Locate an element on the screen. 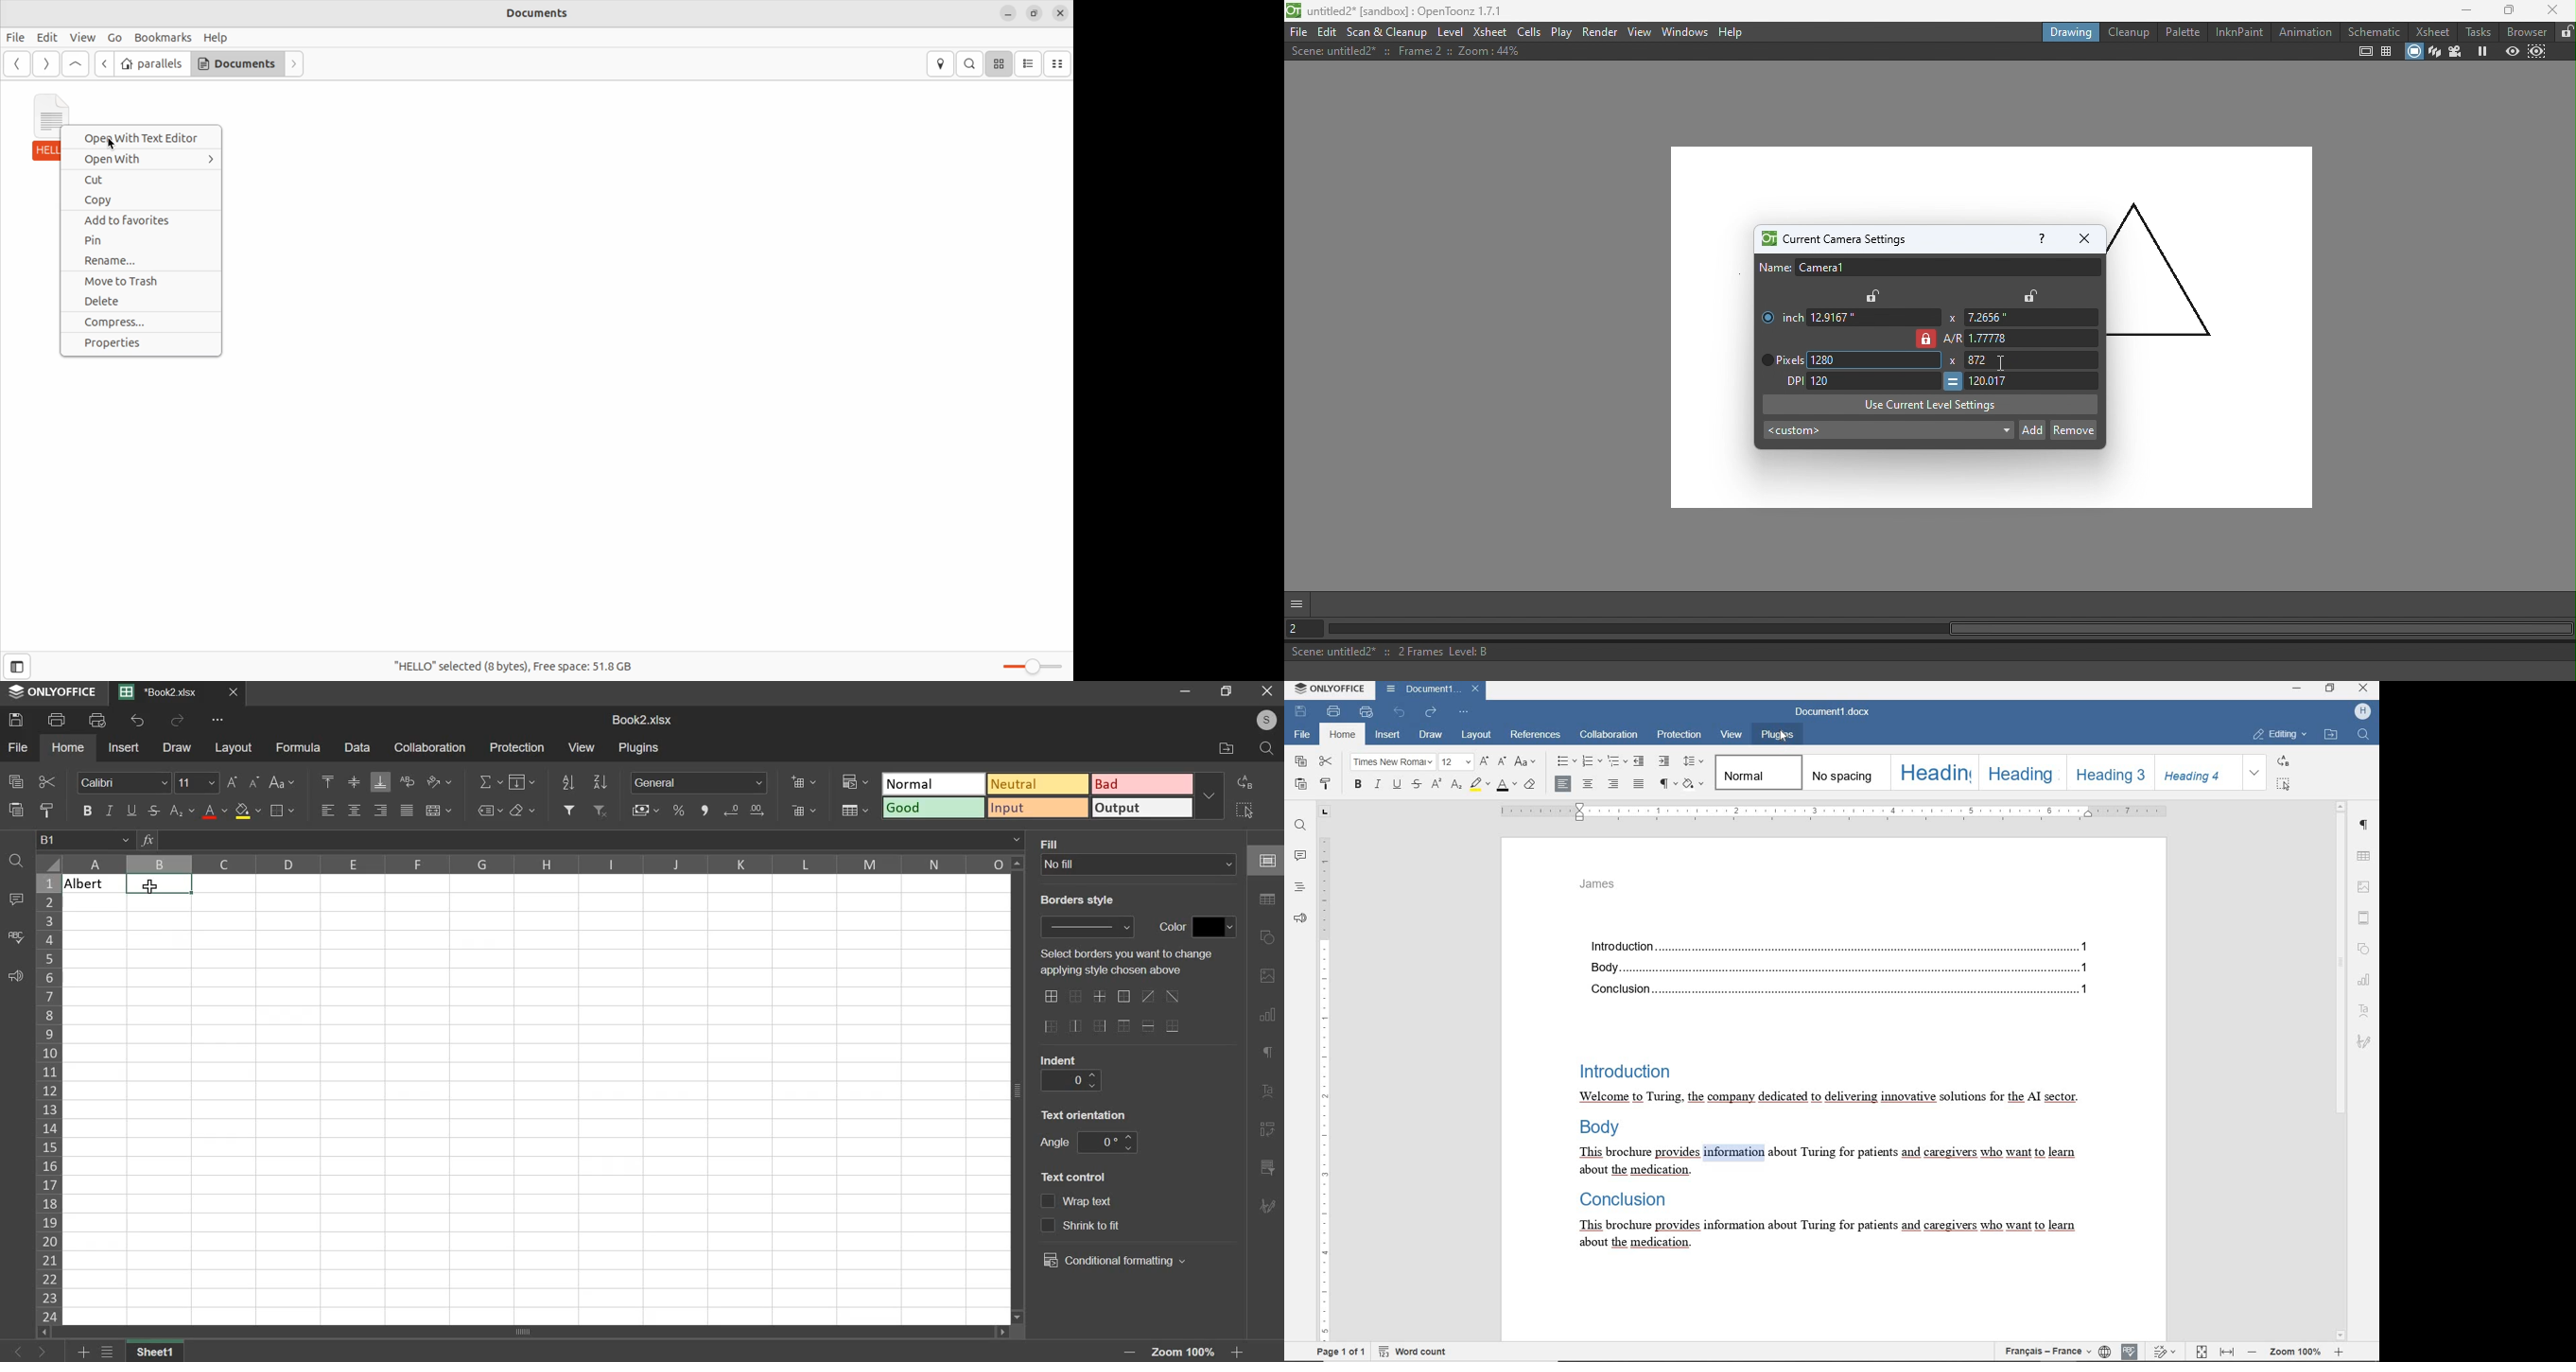 The width and height of the screenshot is (2576, 1372). cursor is located at coordinates (1784, 738).